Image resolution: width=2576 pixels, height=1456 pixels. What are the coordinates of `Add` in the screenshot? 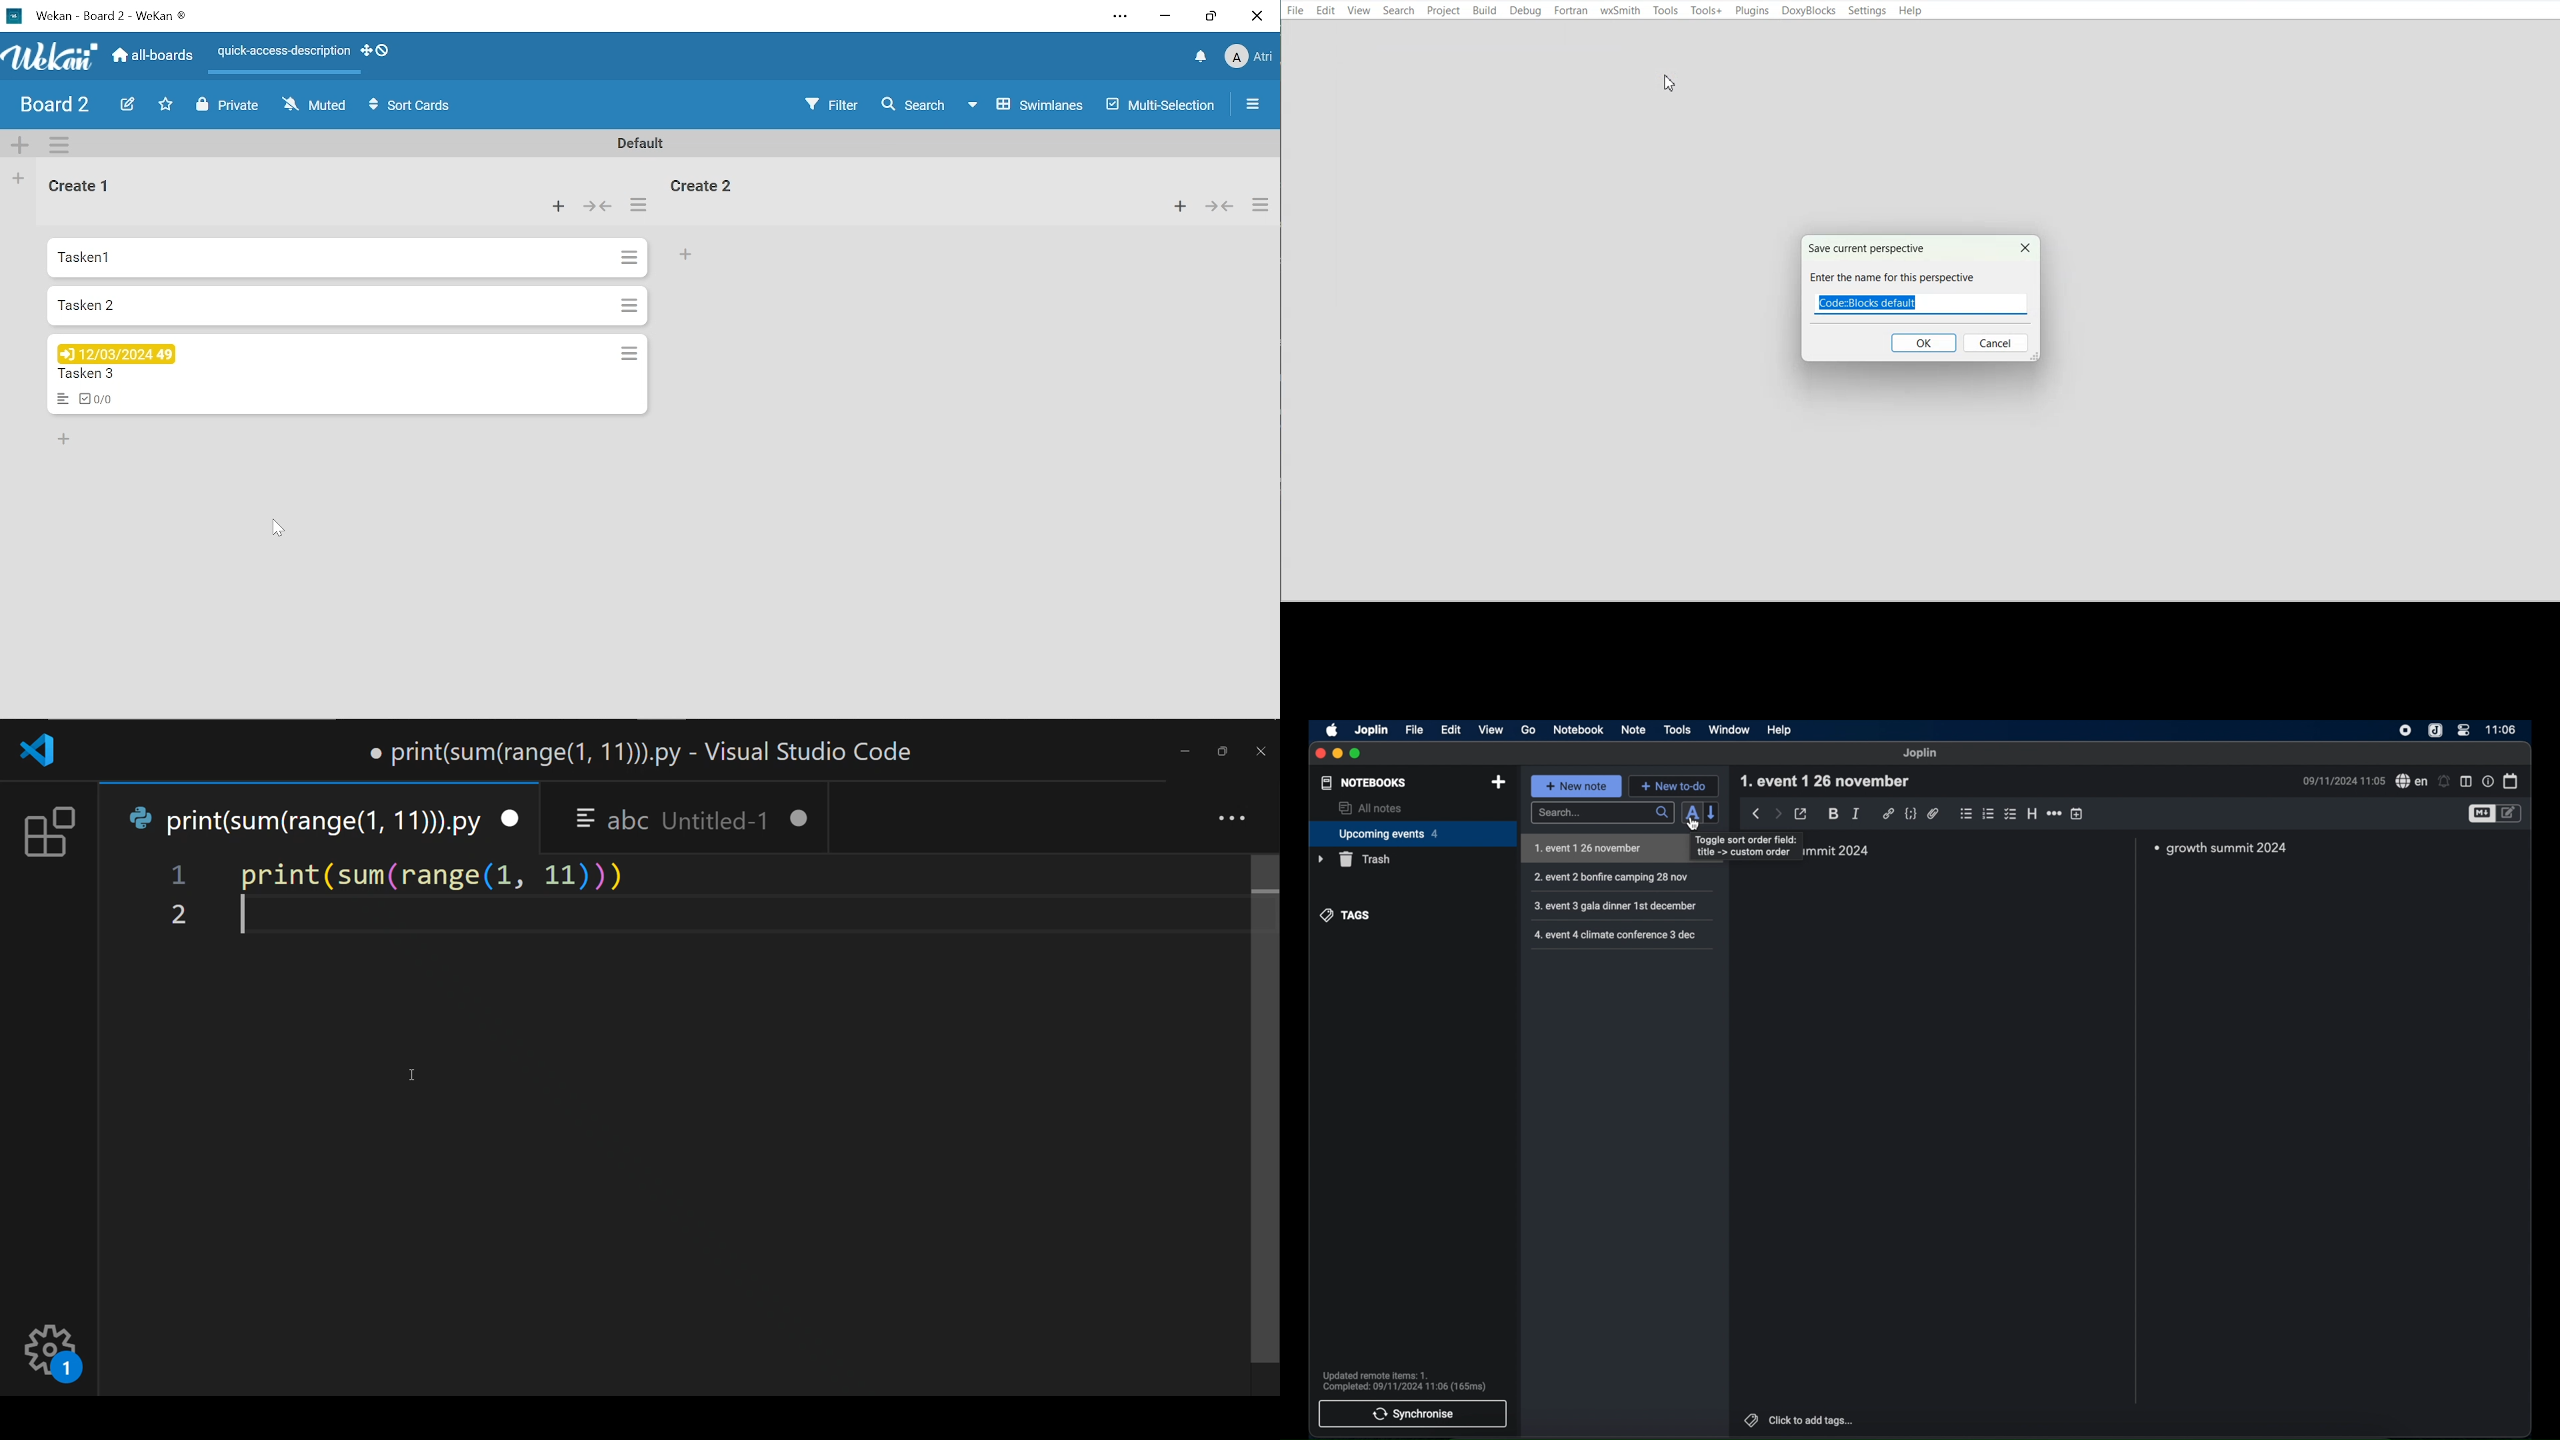 It's located at (686, 253).